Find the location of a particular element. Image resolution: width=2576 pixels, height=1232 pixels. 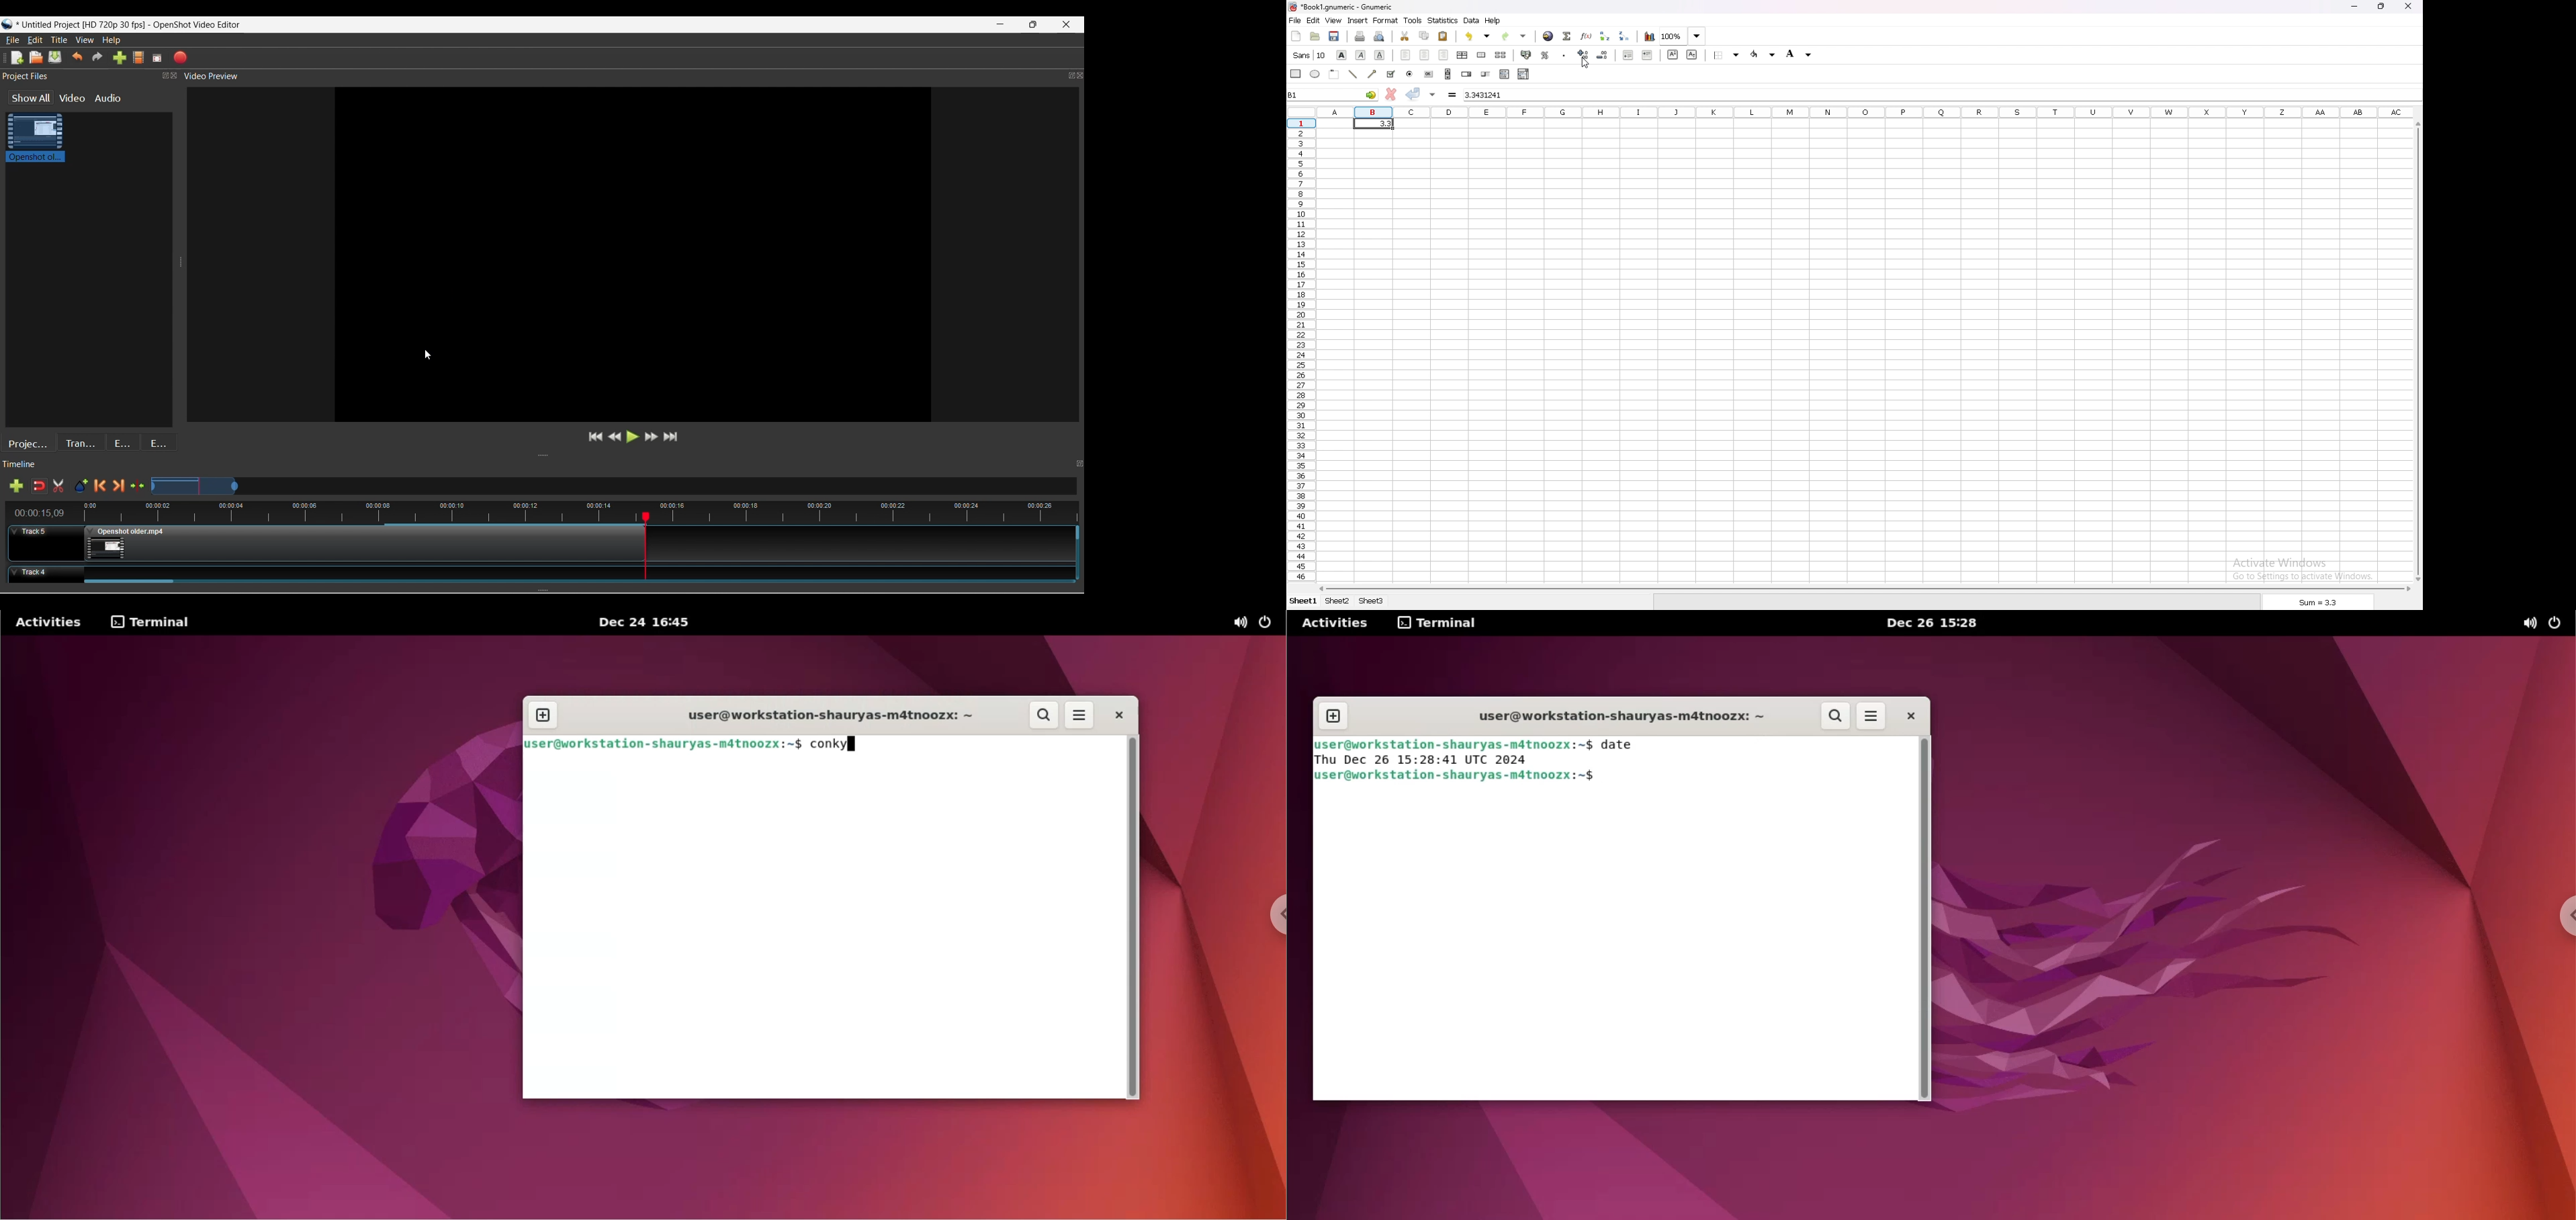

format is located at coordinates (1386, 20).